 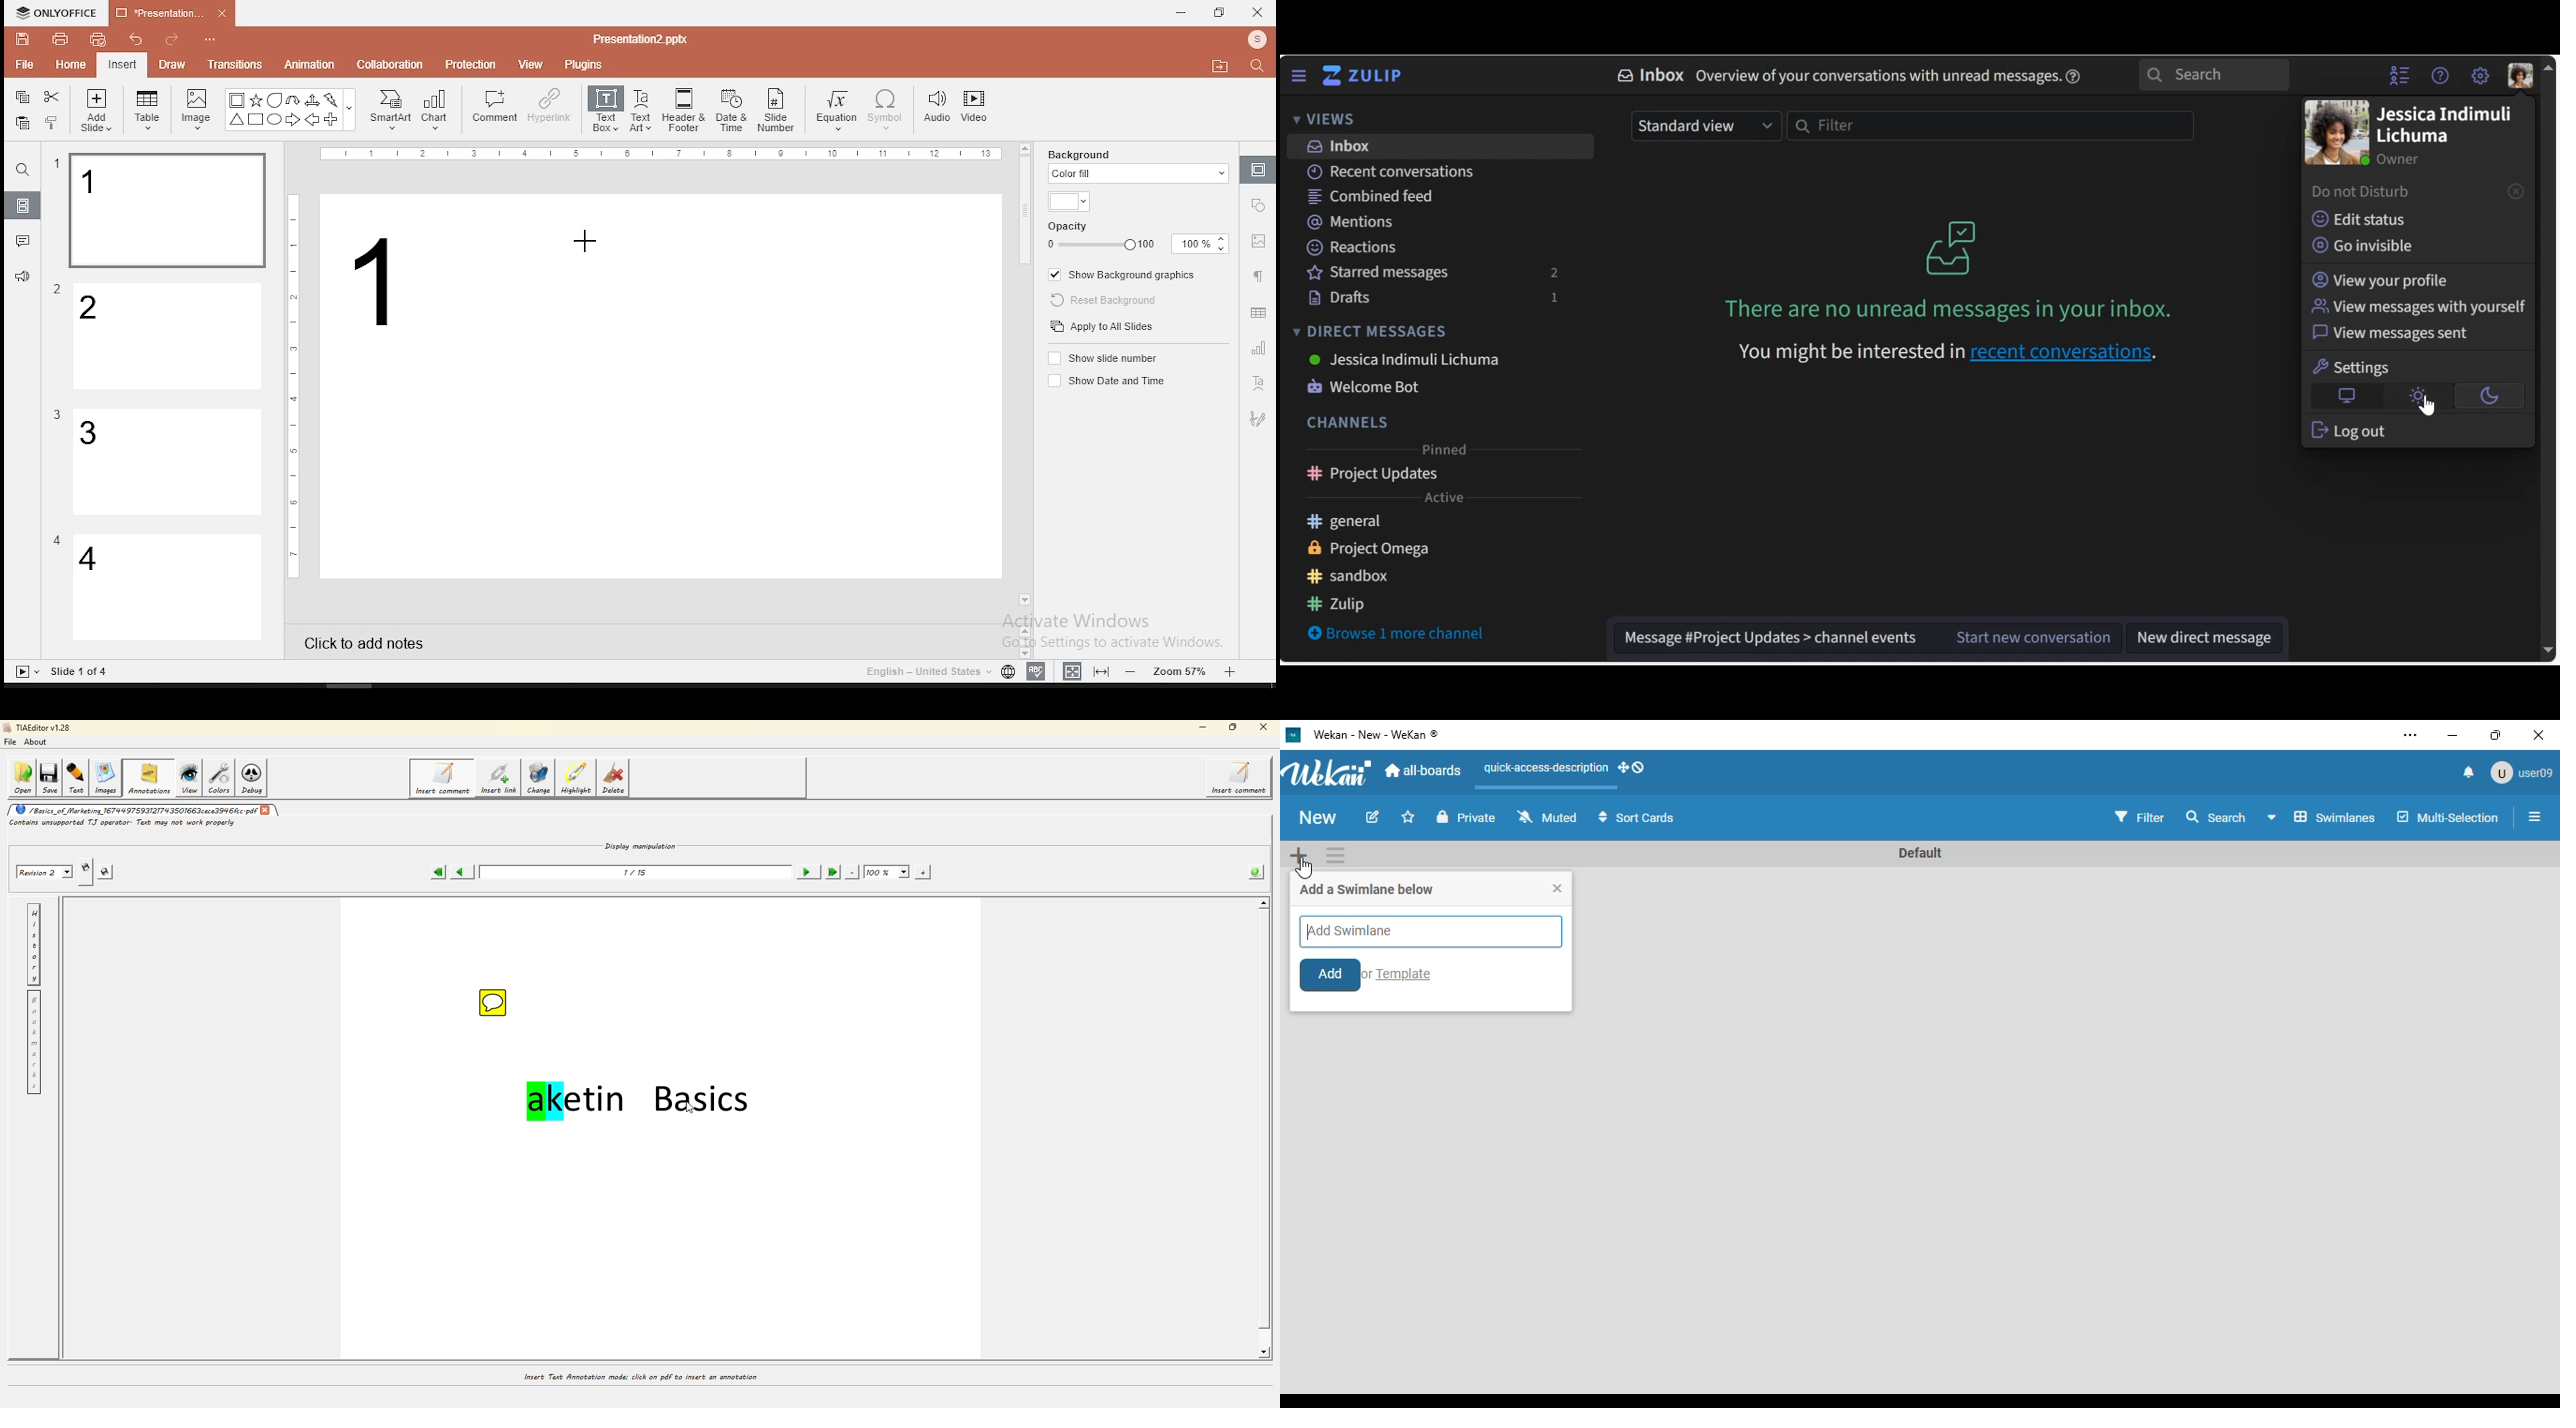 What do you see at coordinates (1007, 672) in the screenshot?
I see `language` at bounding box center [1007, 672].